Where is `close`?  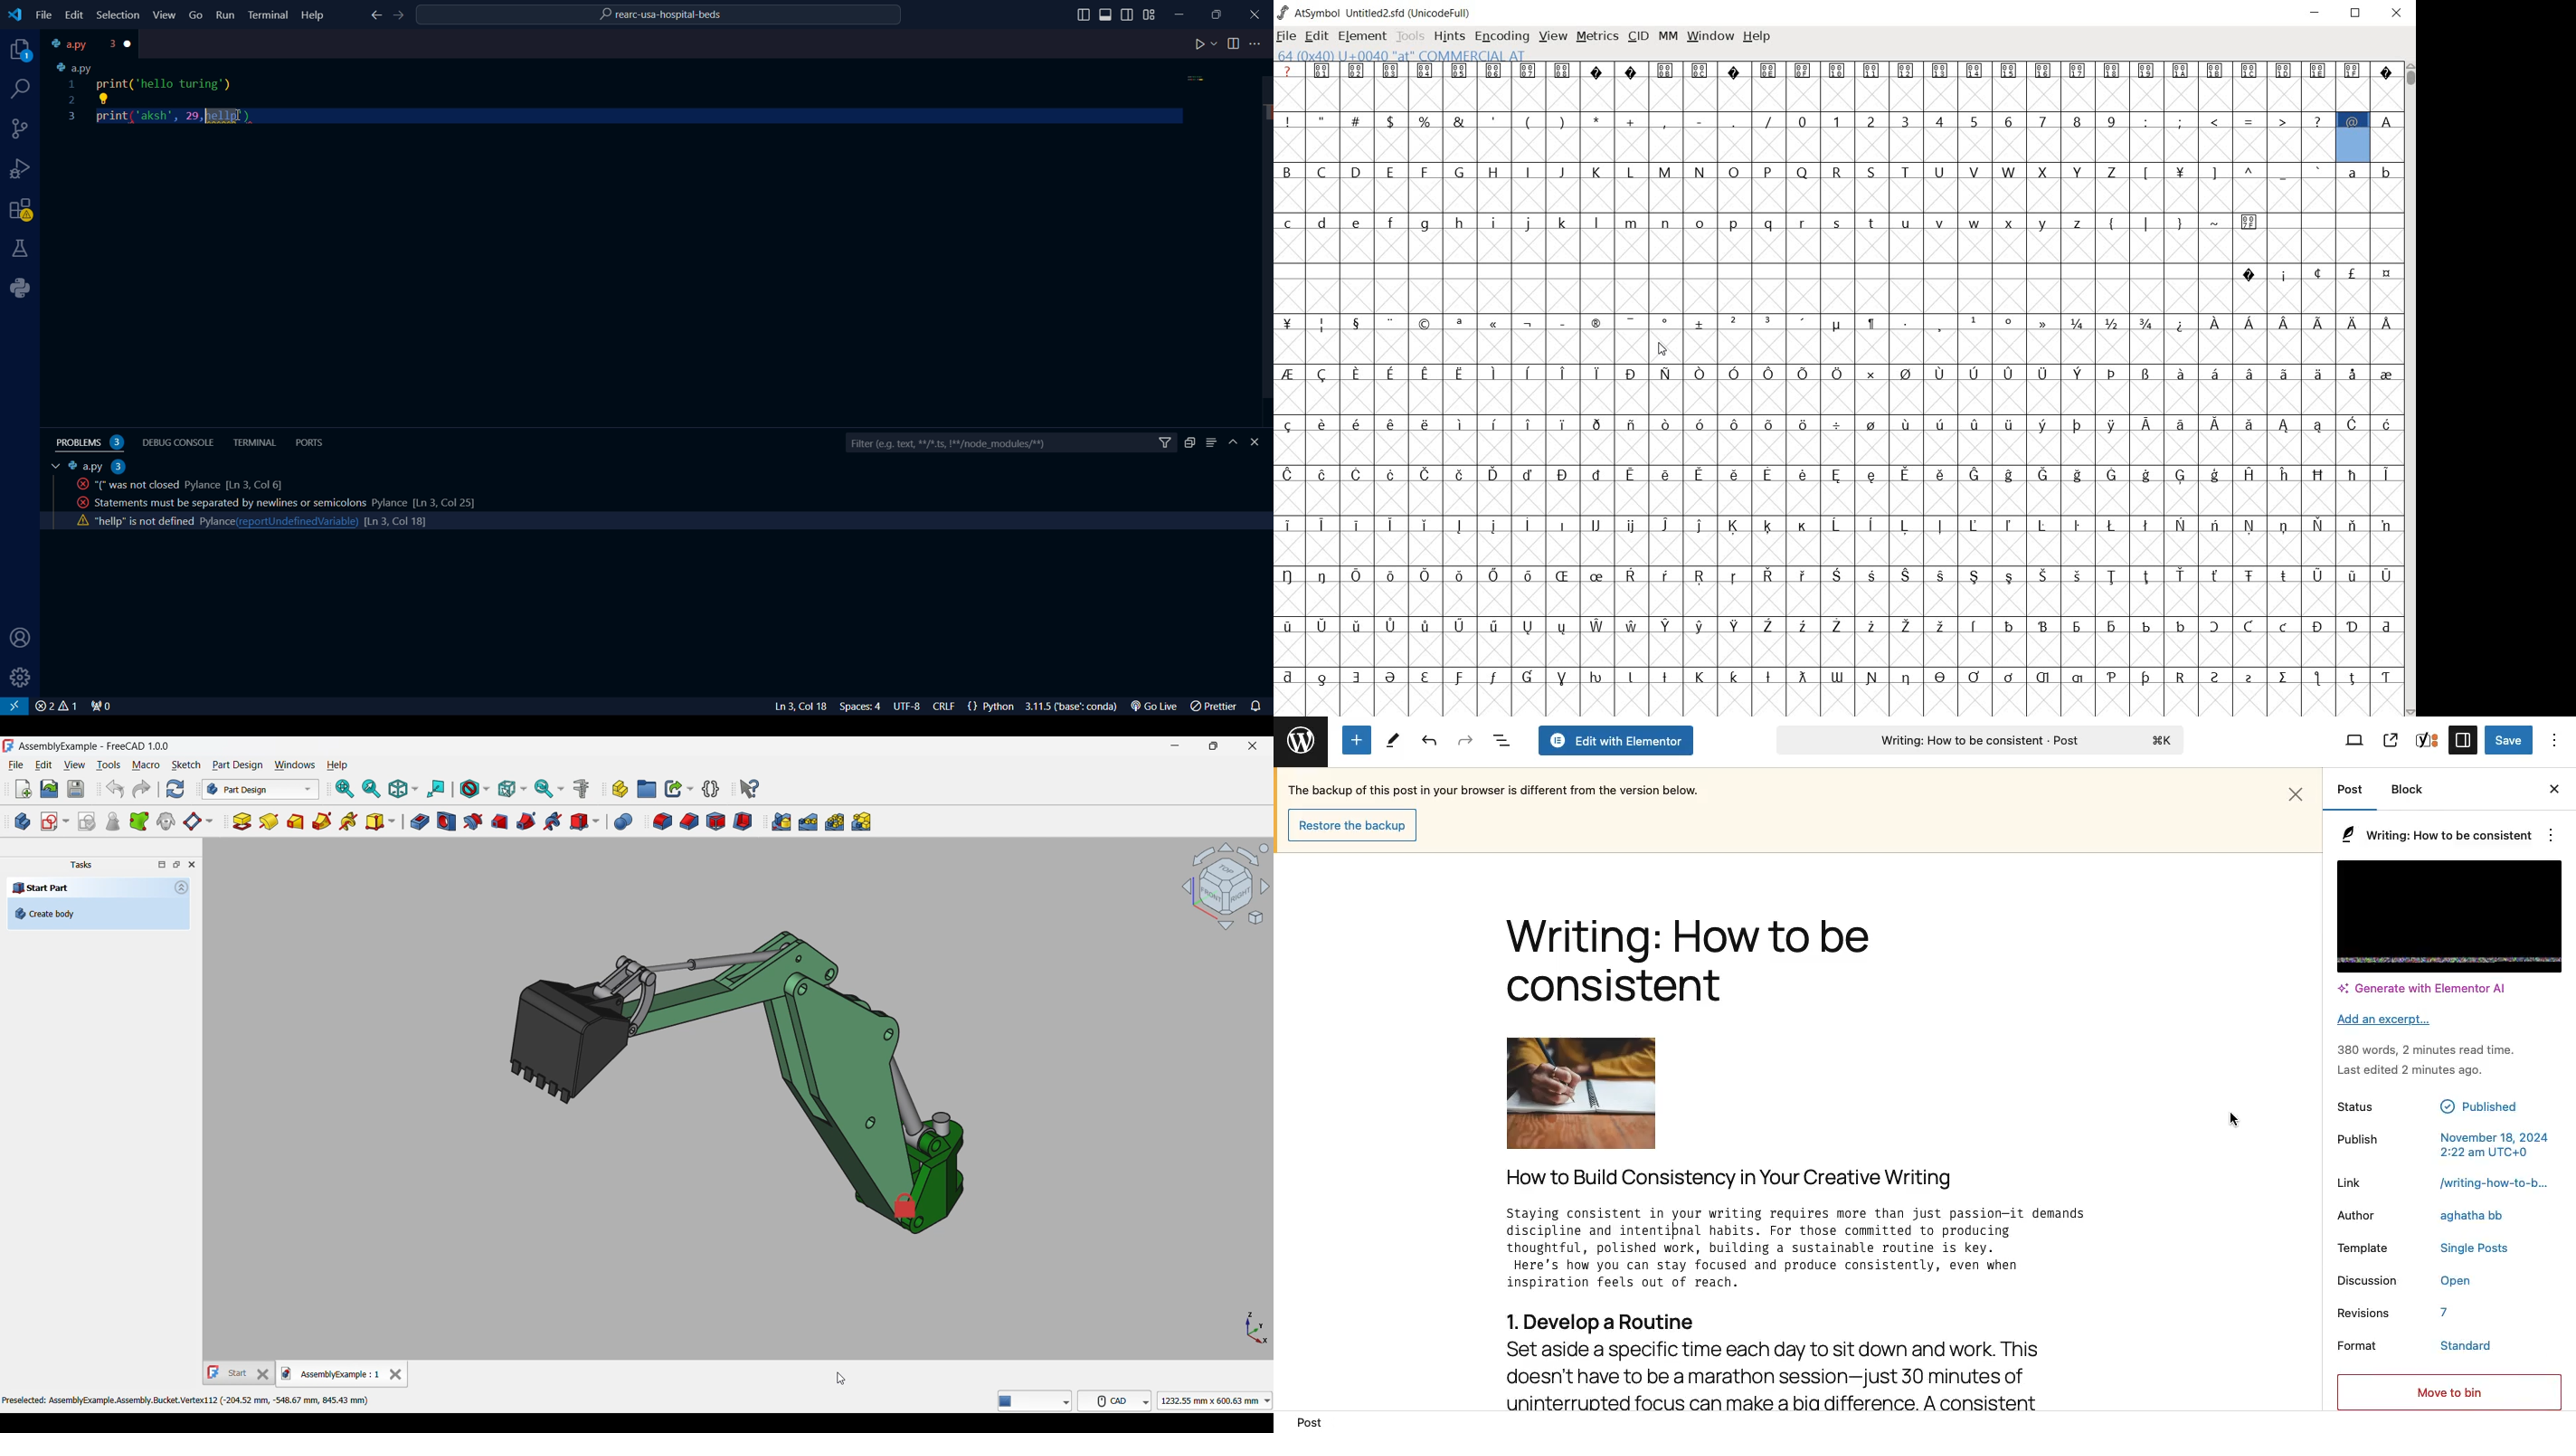 close is located at coordinates (2397, 14).